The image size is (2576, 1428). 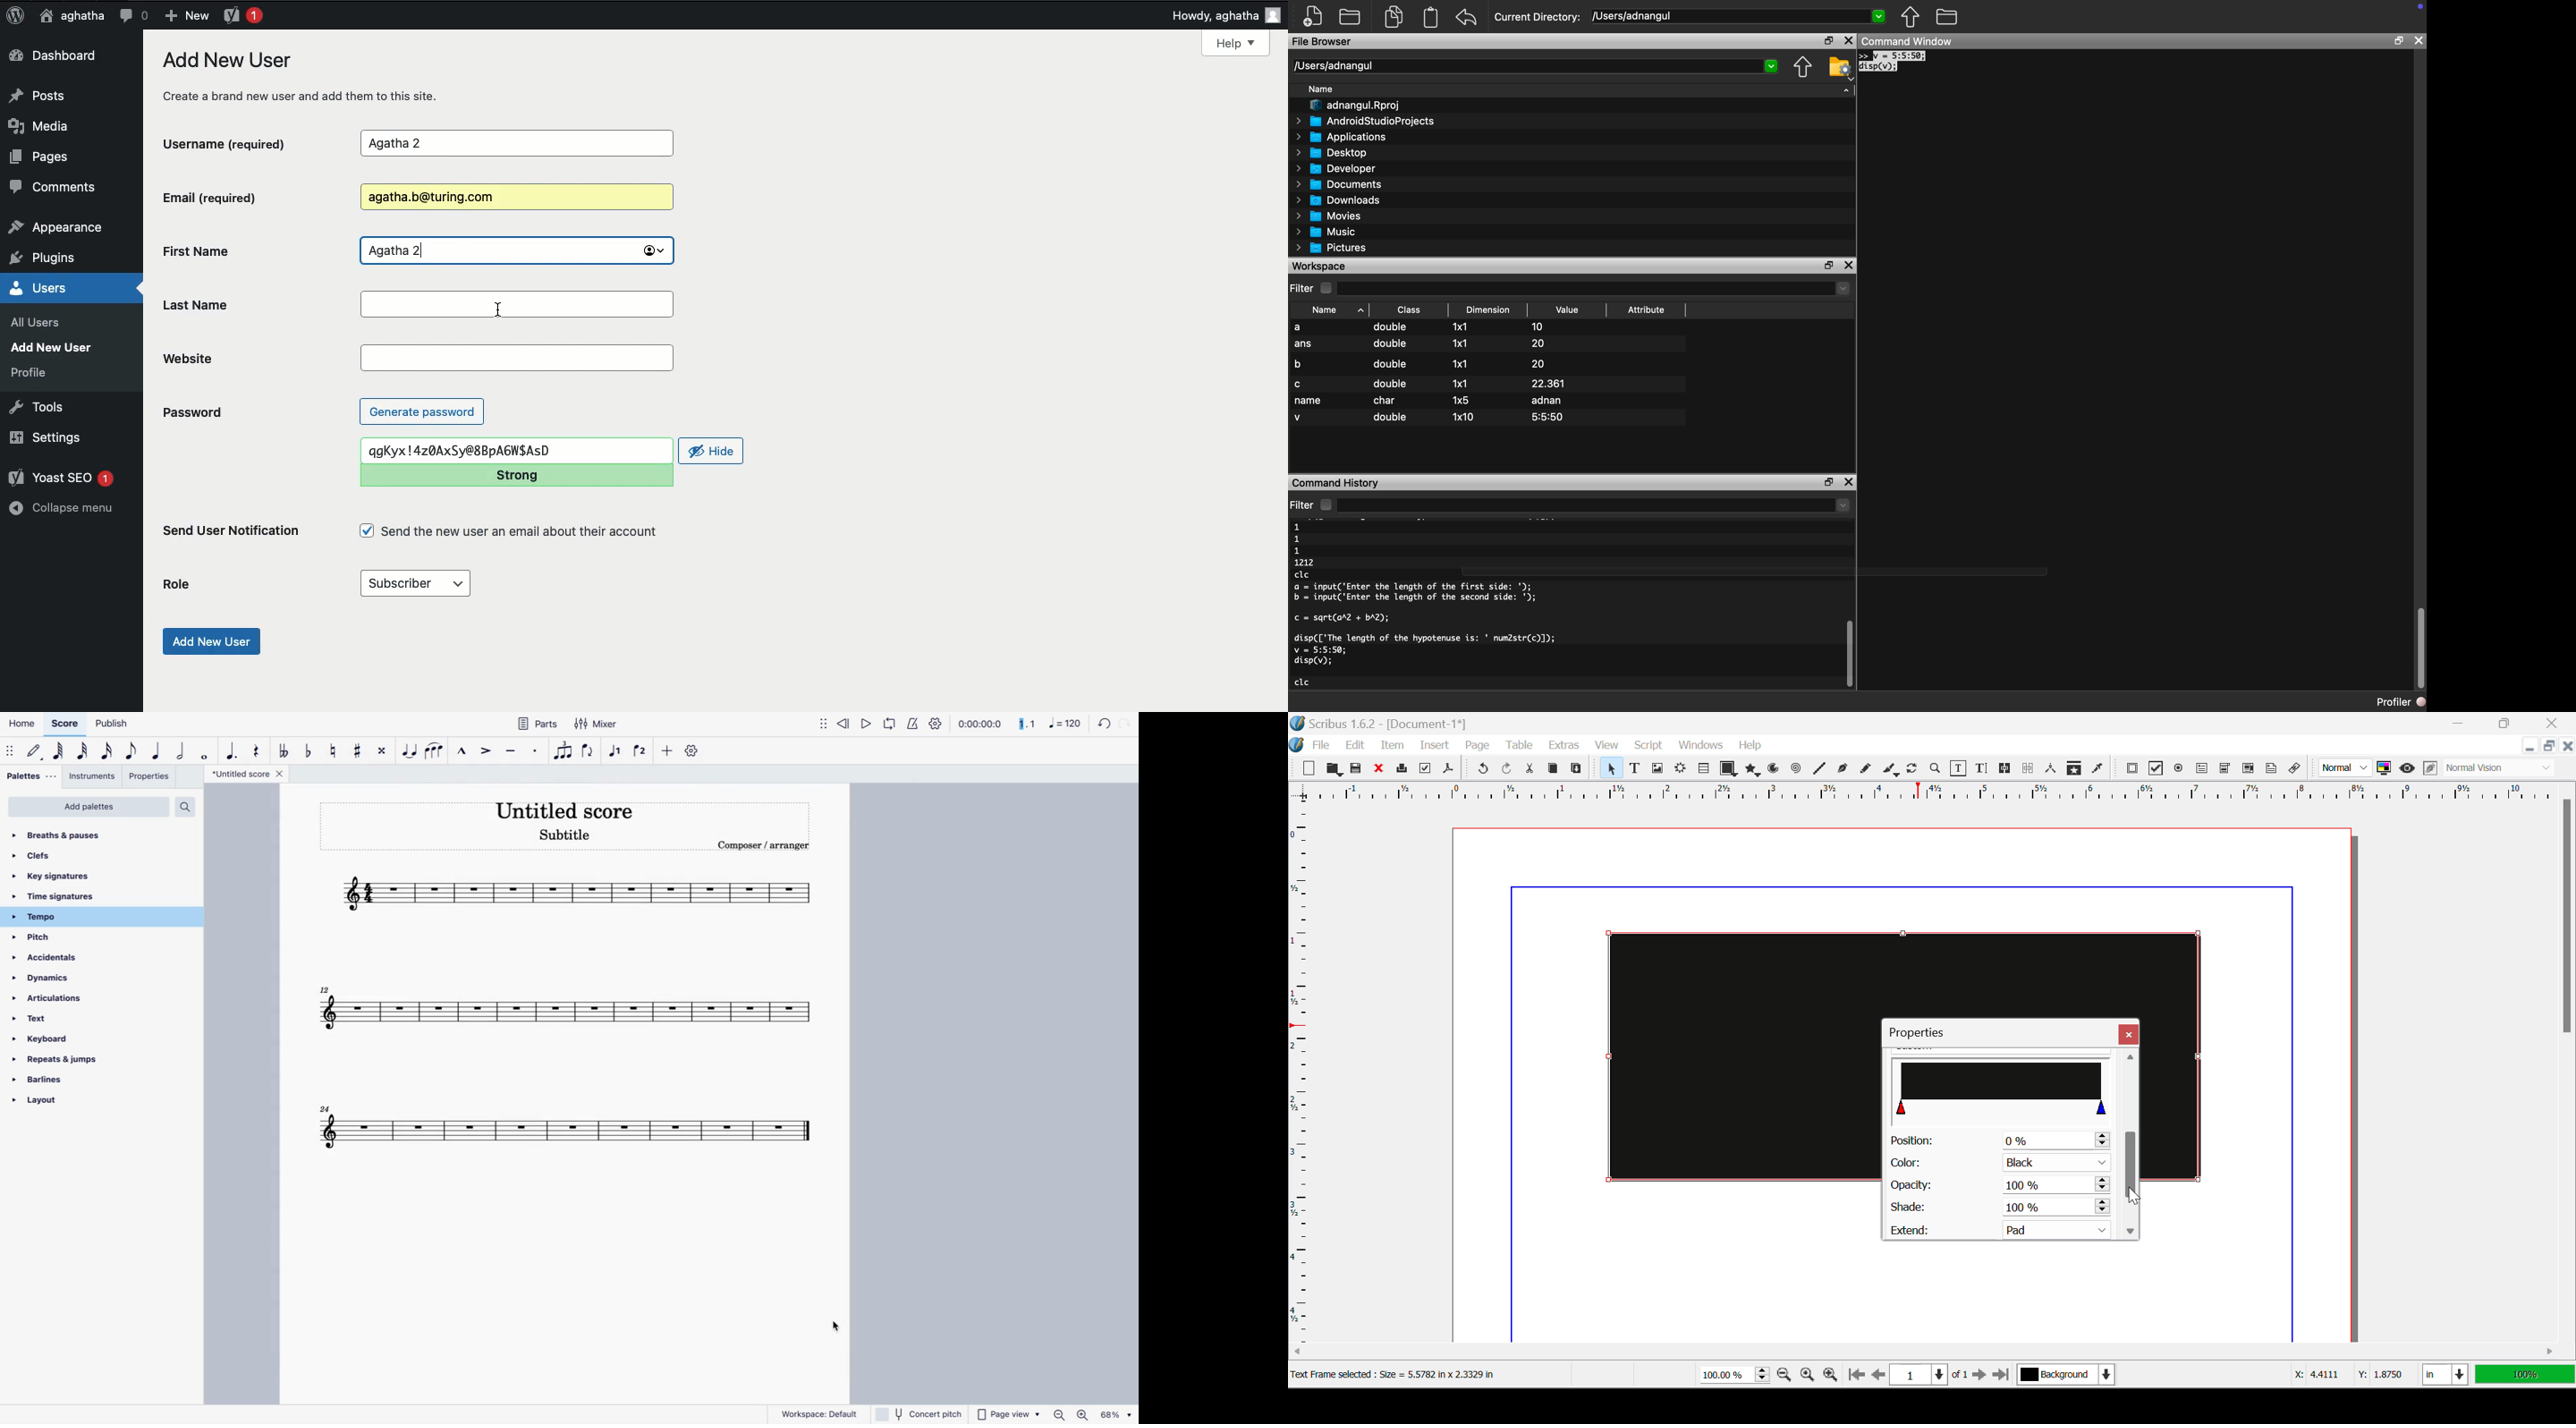 I want to click on Open, so click(x=1336, y=770).